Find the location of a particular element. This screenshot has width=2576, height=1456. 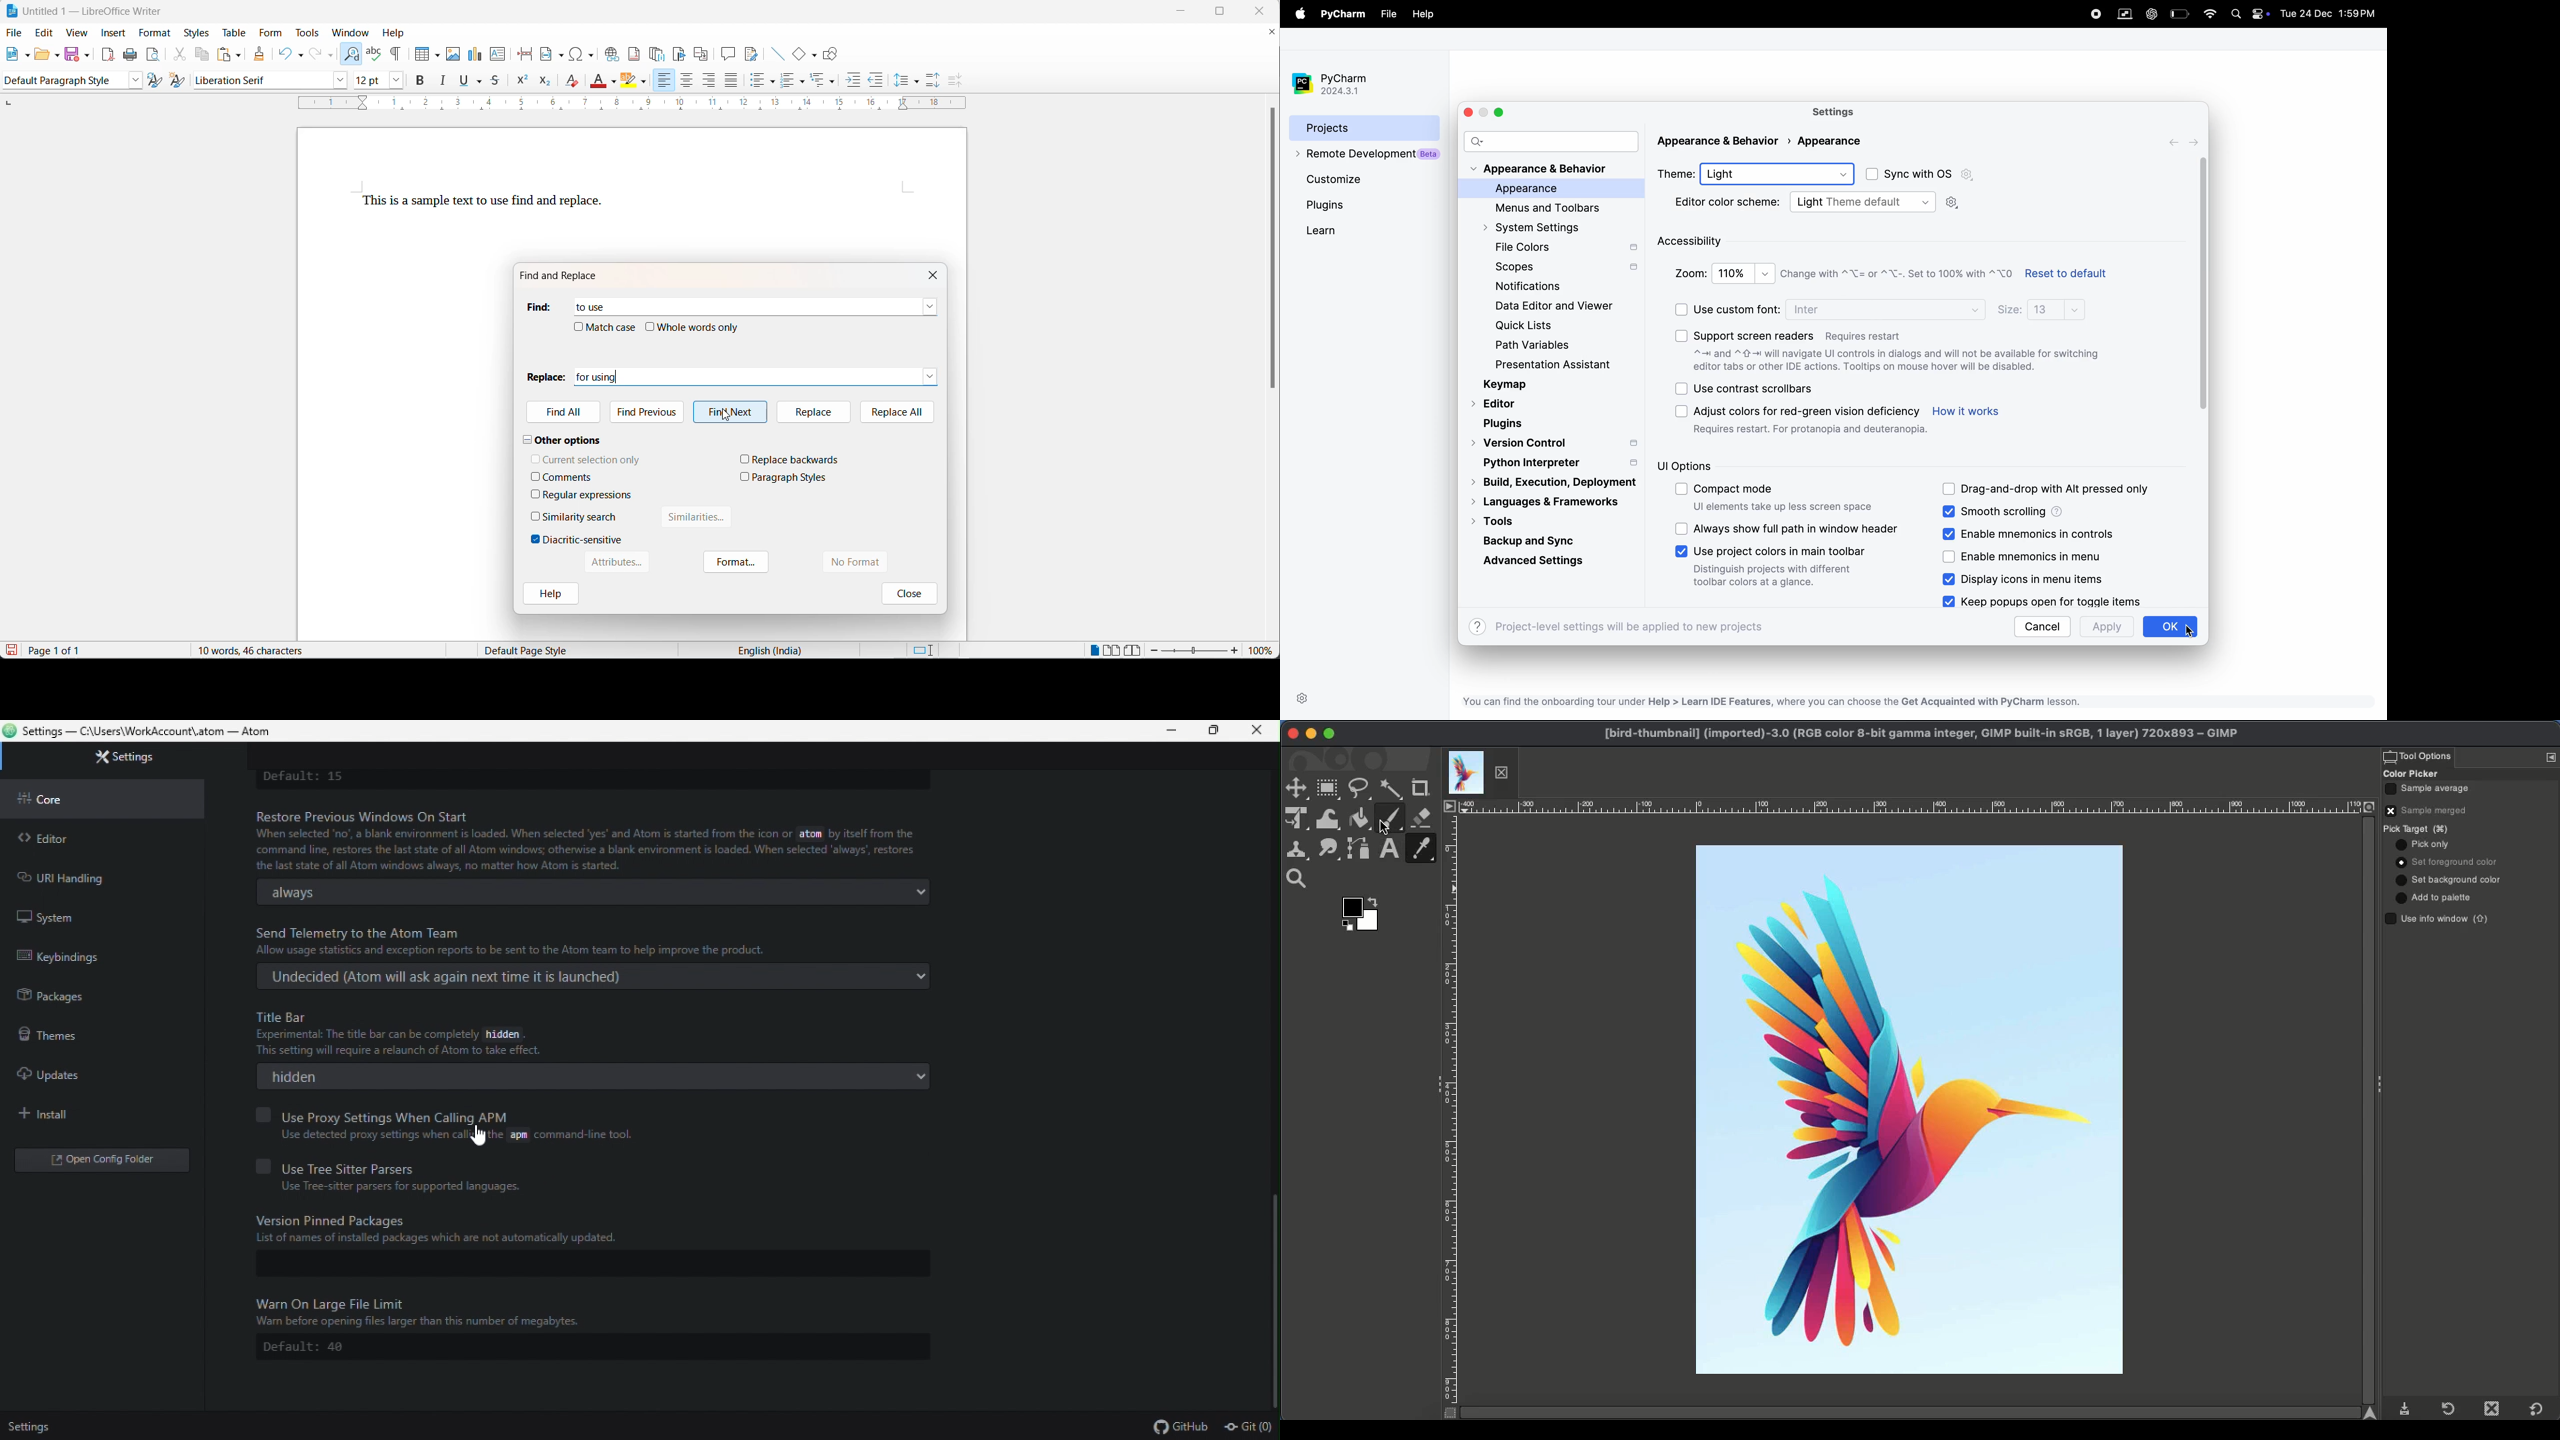

paragraph style is located at coordinates (61, 81).